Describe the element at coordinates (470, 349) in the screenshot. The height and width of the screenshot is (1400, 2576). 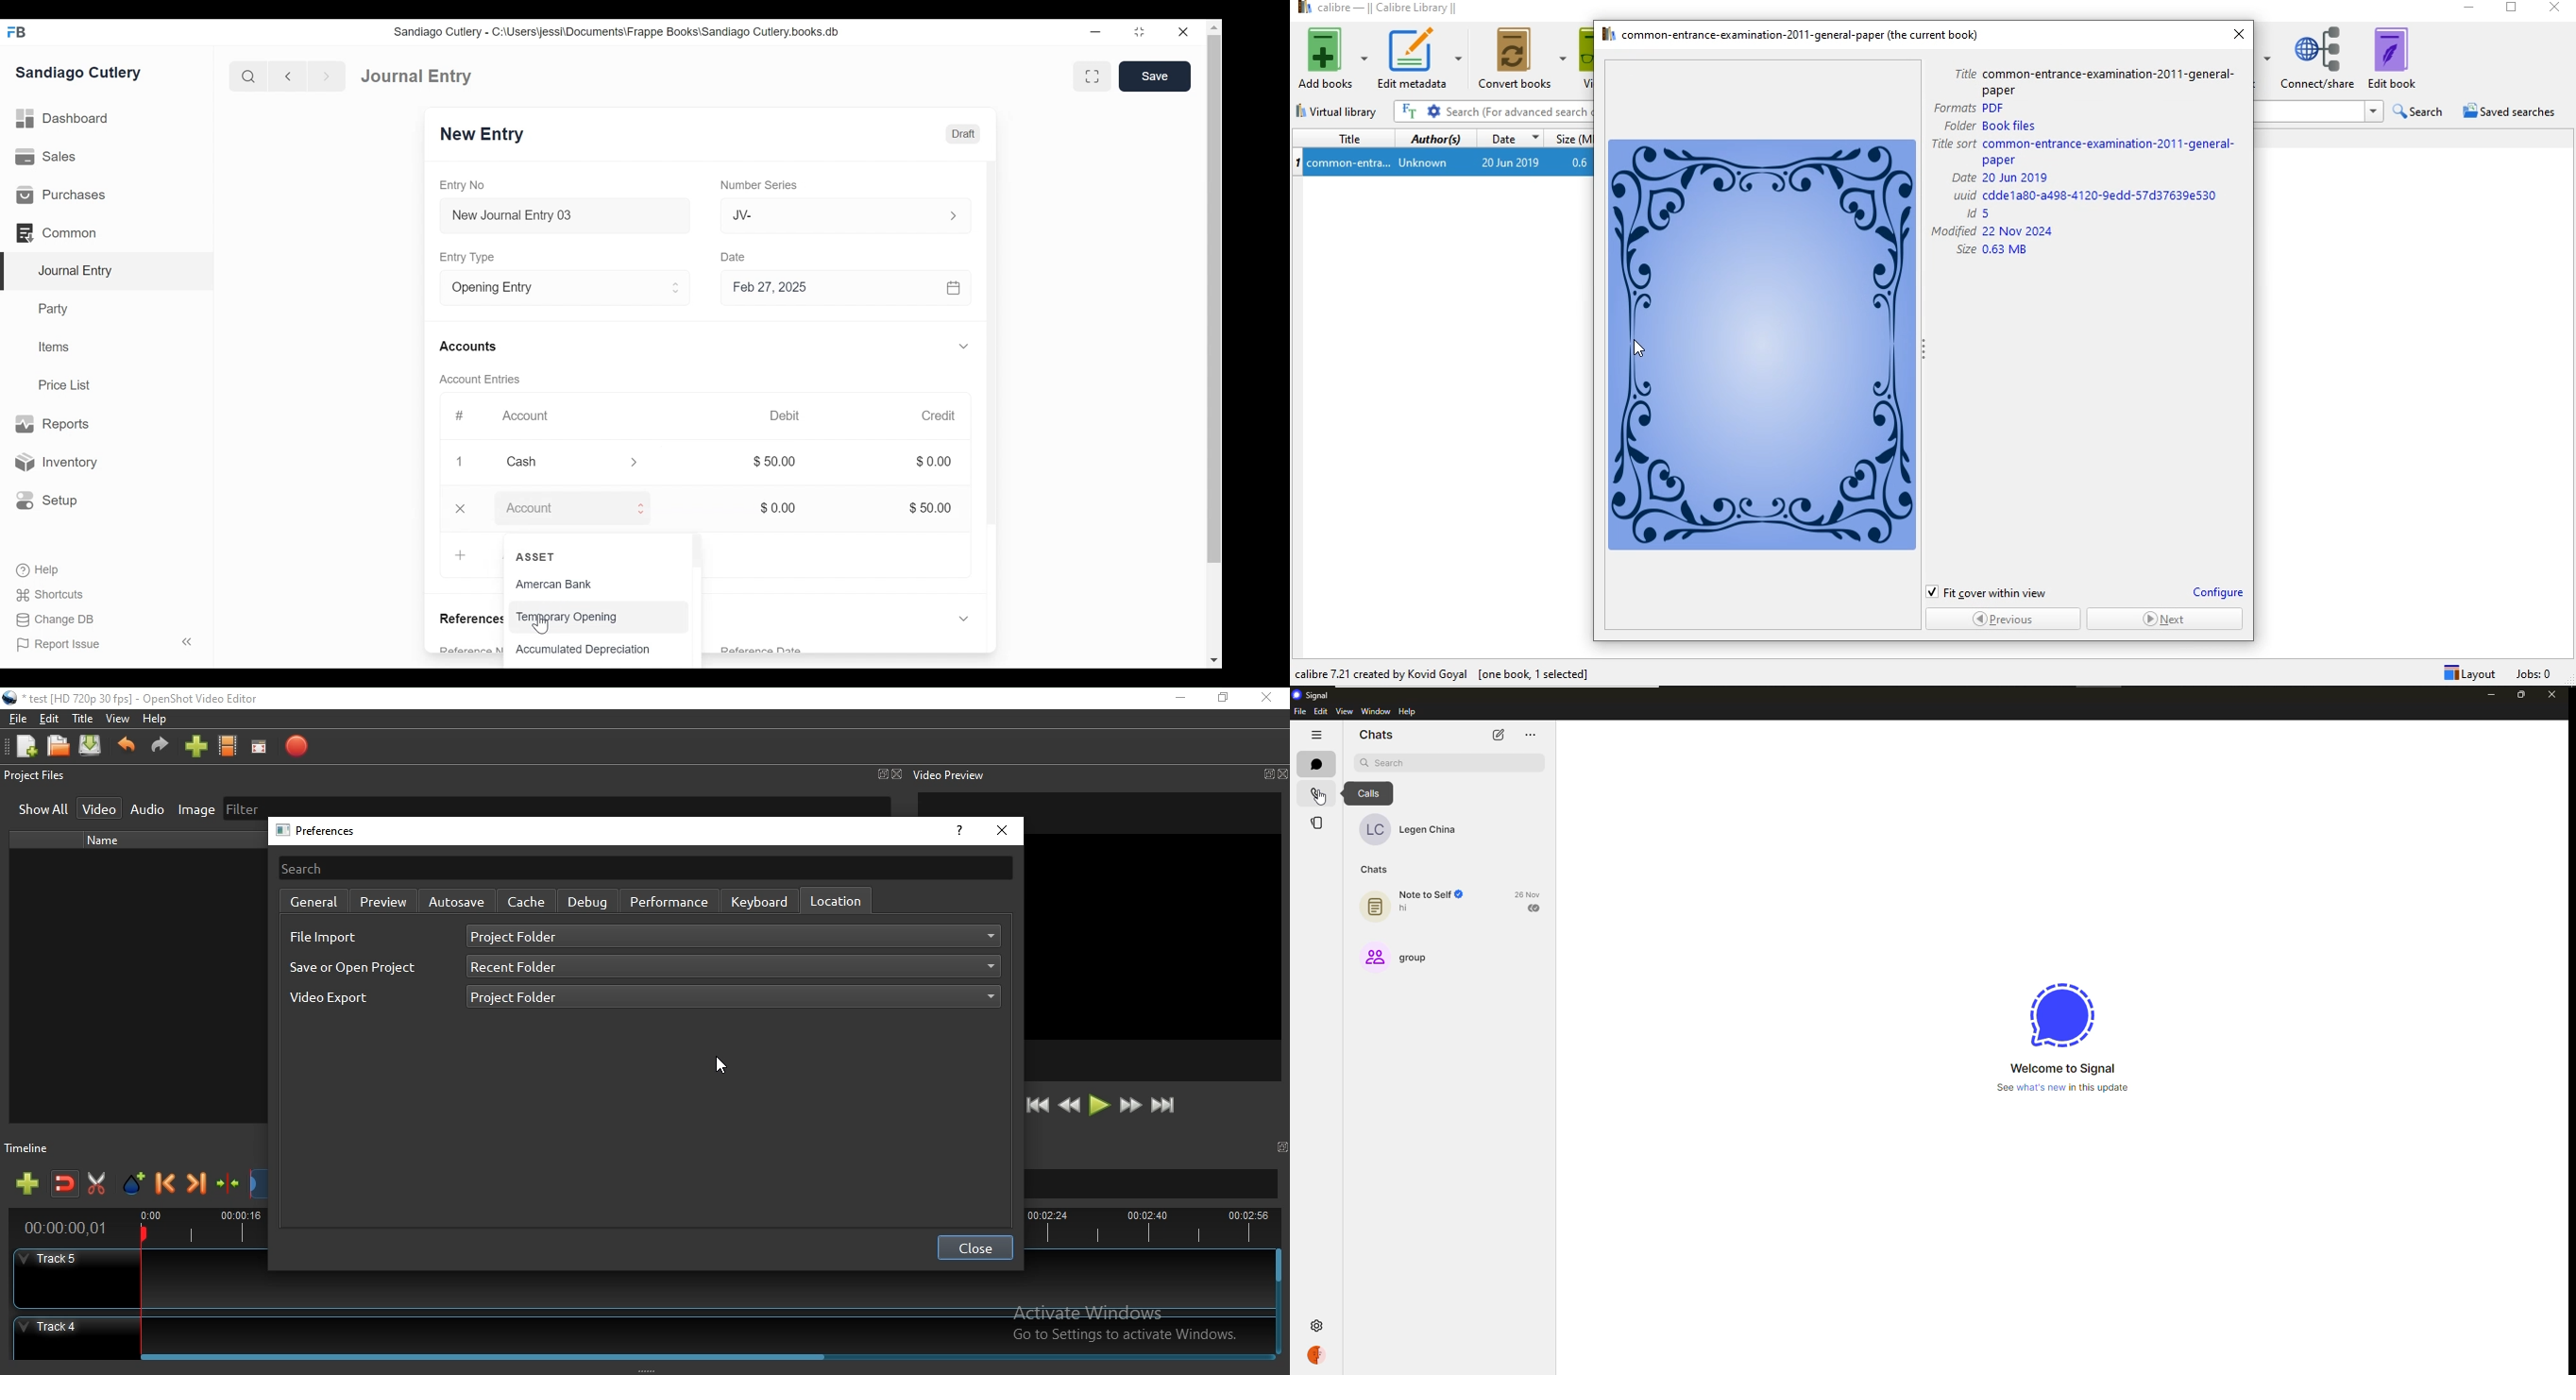
I see `Accounts` at that location.